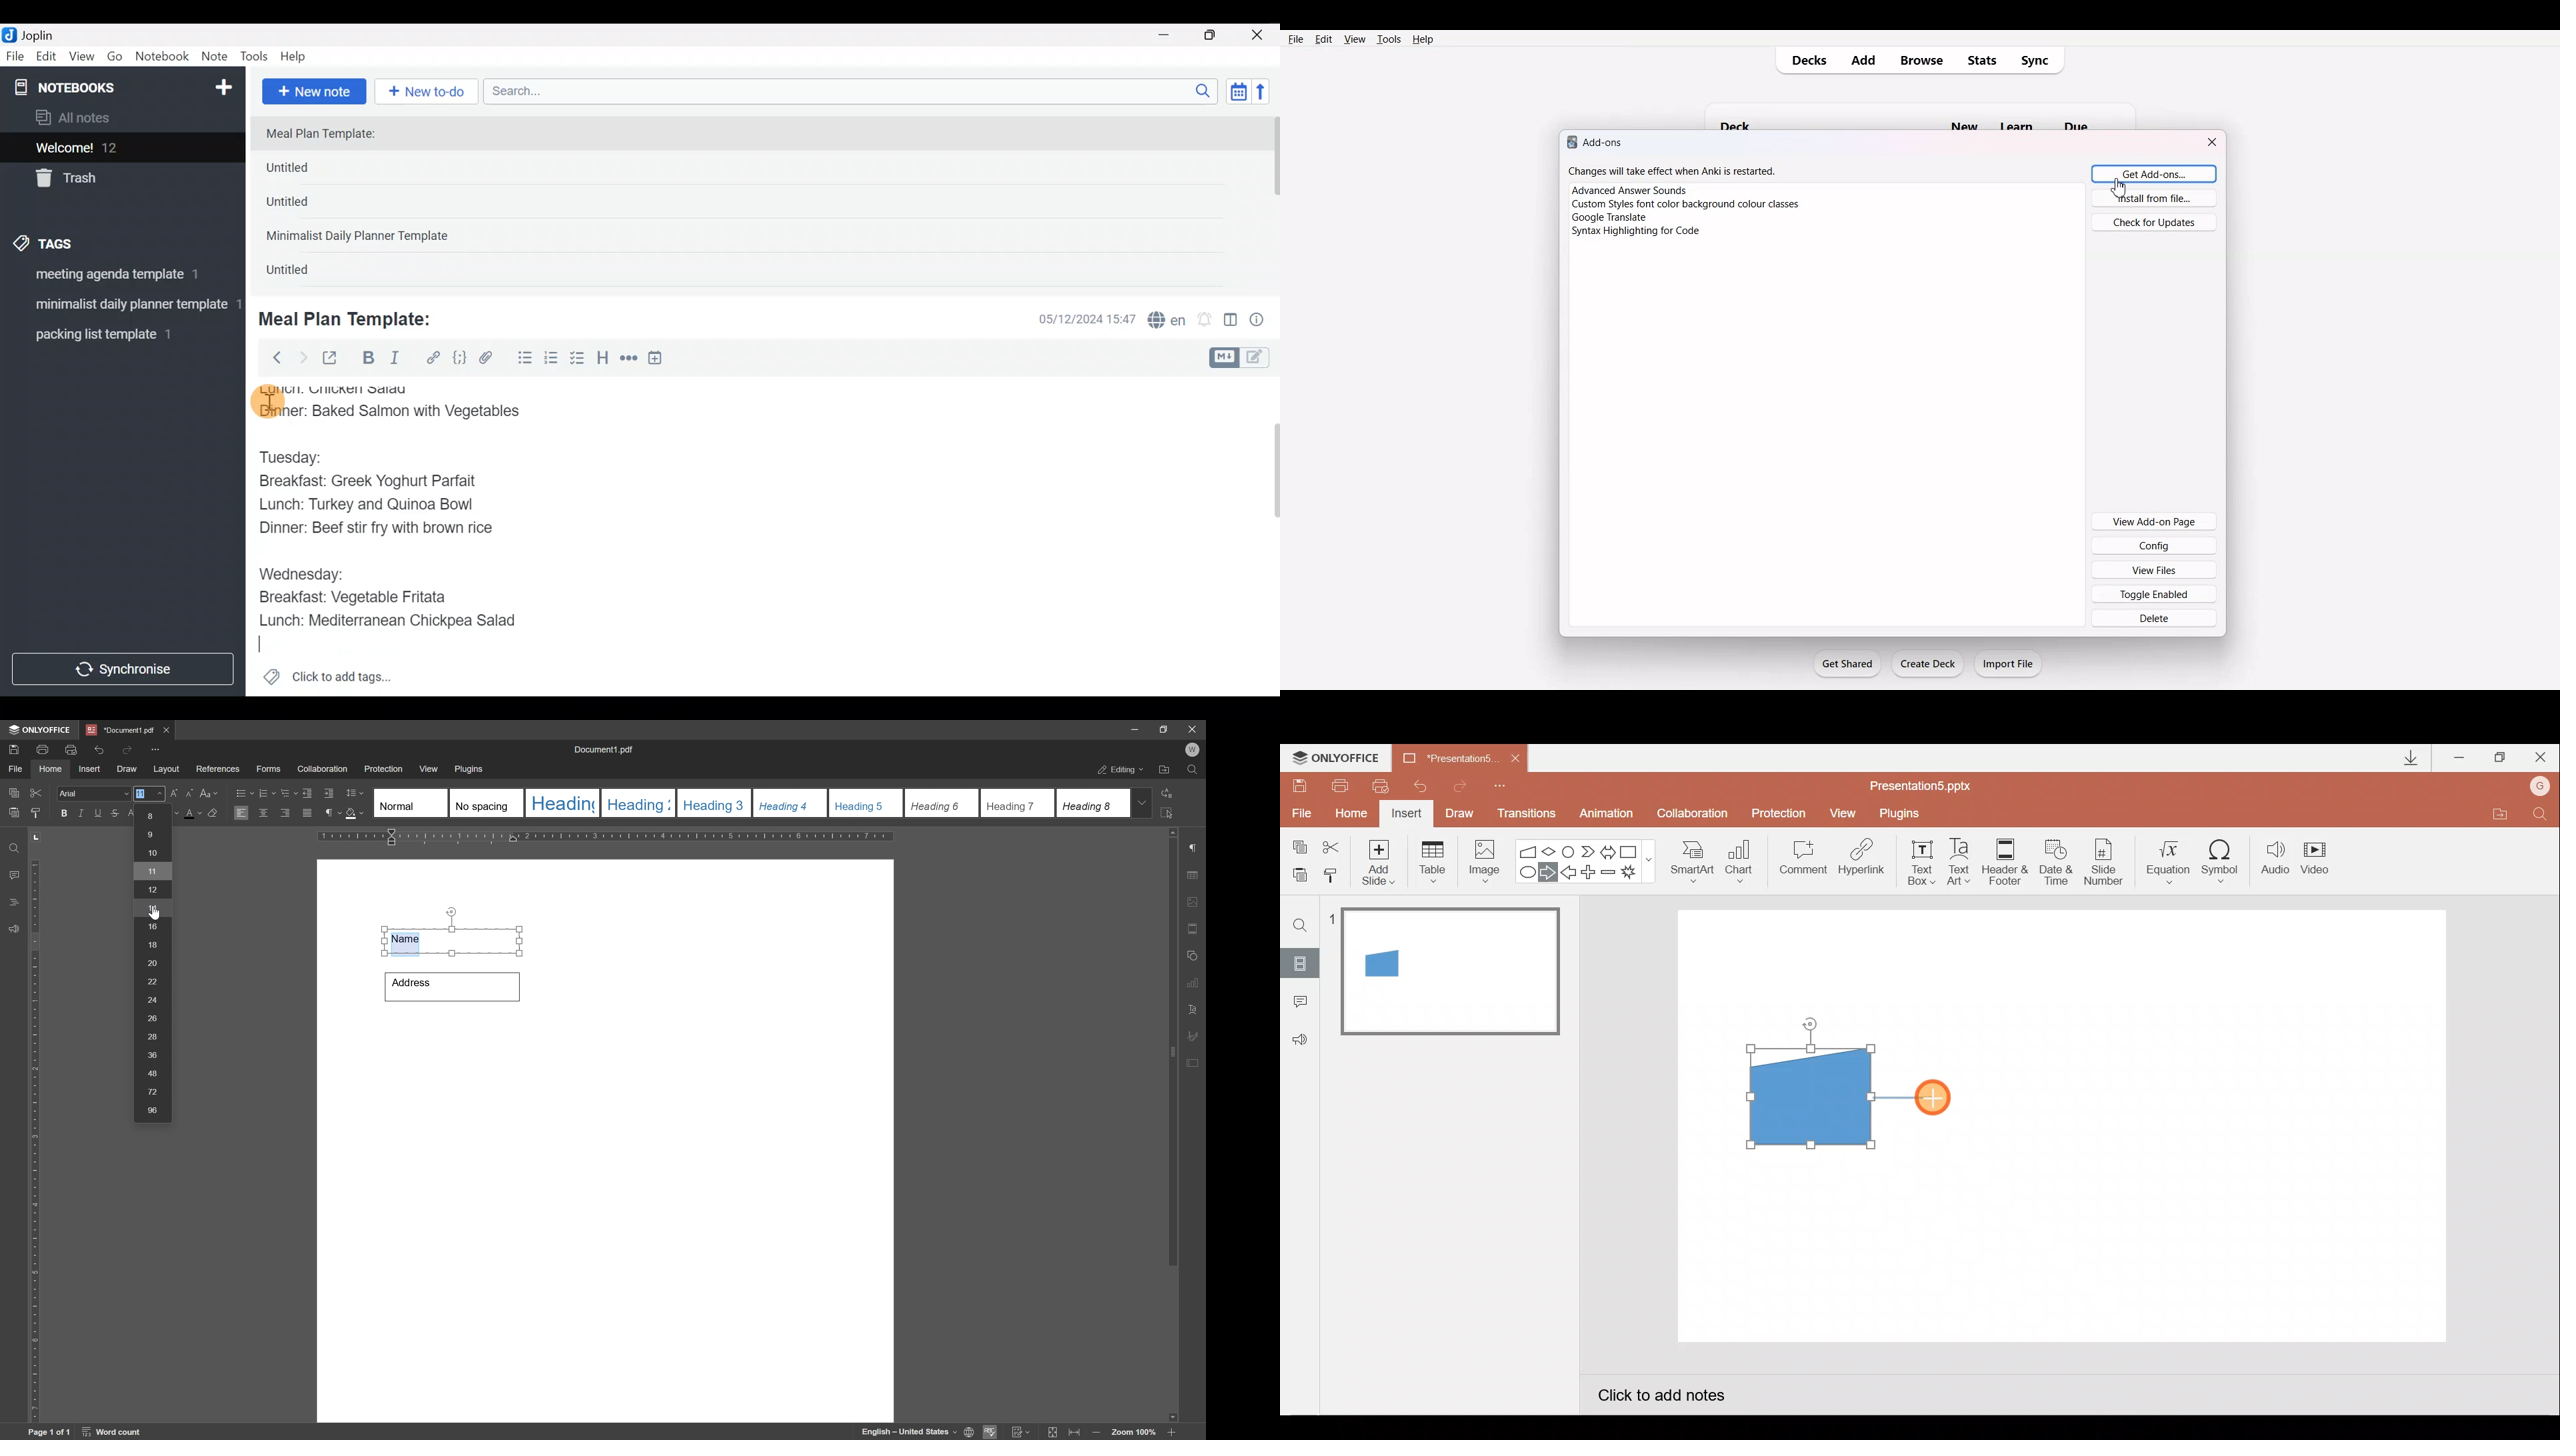 The width and height of the screenshot is (2576, 1456). I want to click on Meal Plan Template:, so click(329, 135).